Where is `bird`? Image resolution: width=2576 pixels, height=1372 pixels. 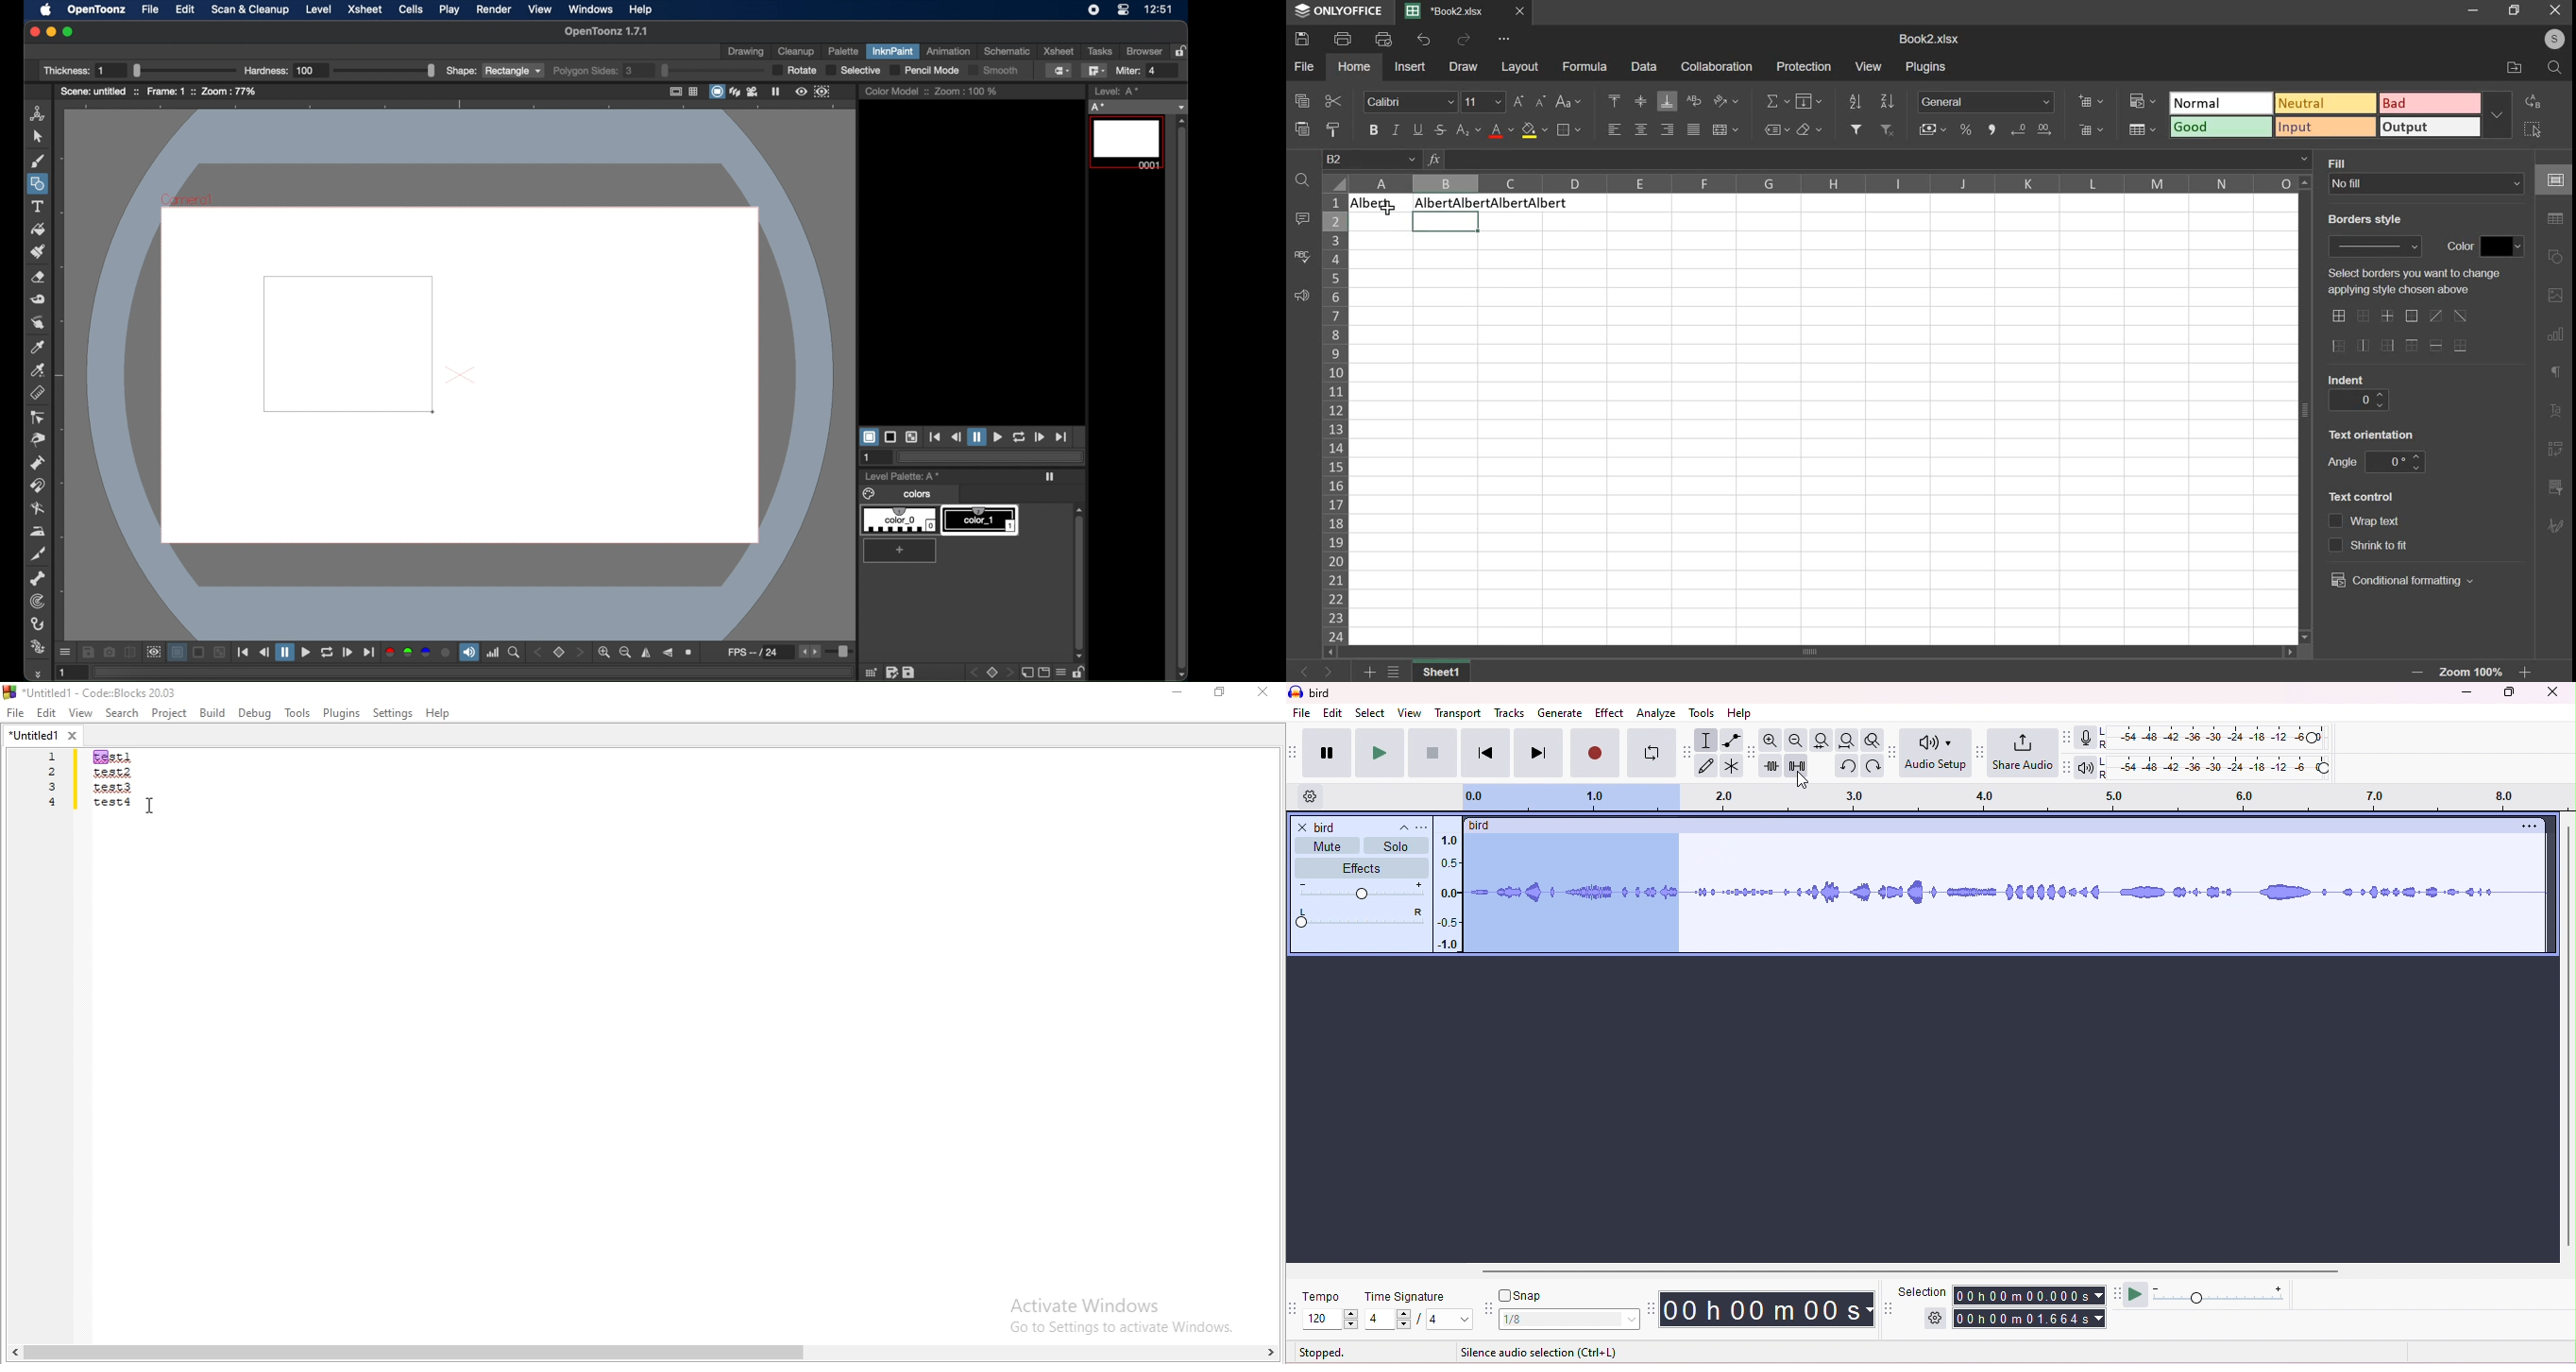 bird is located at coordinates (1322, 694).